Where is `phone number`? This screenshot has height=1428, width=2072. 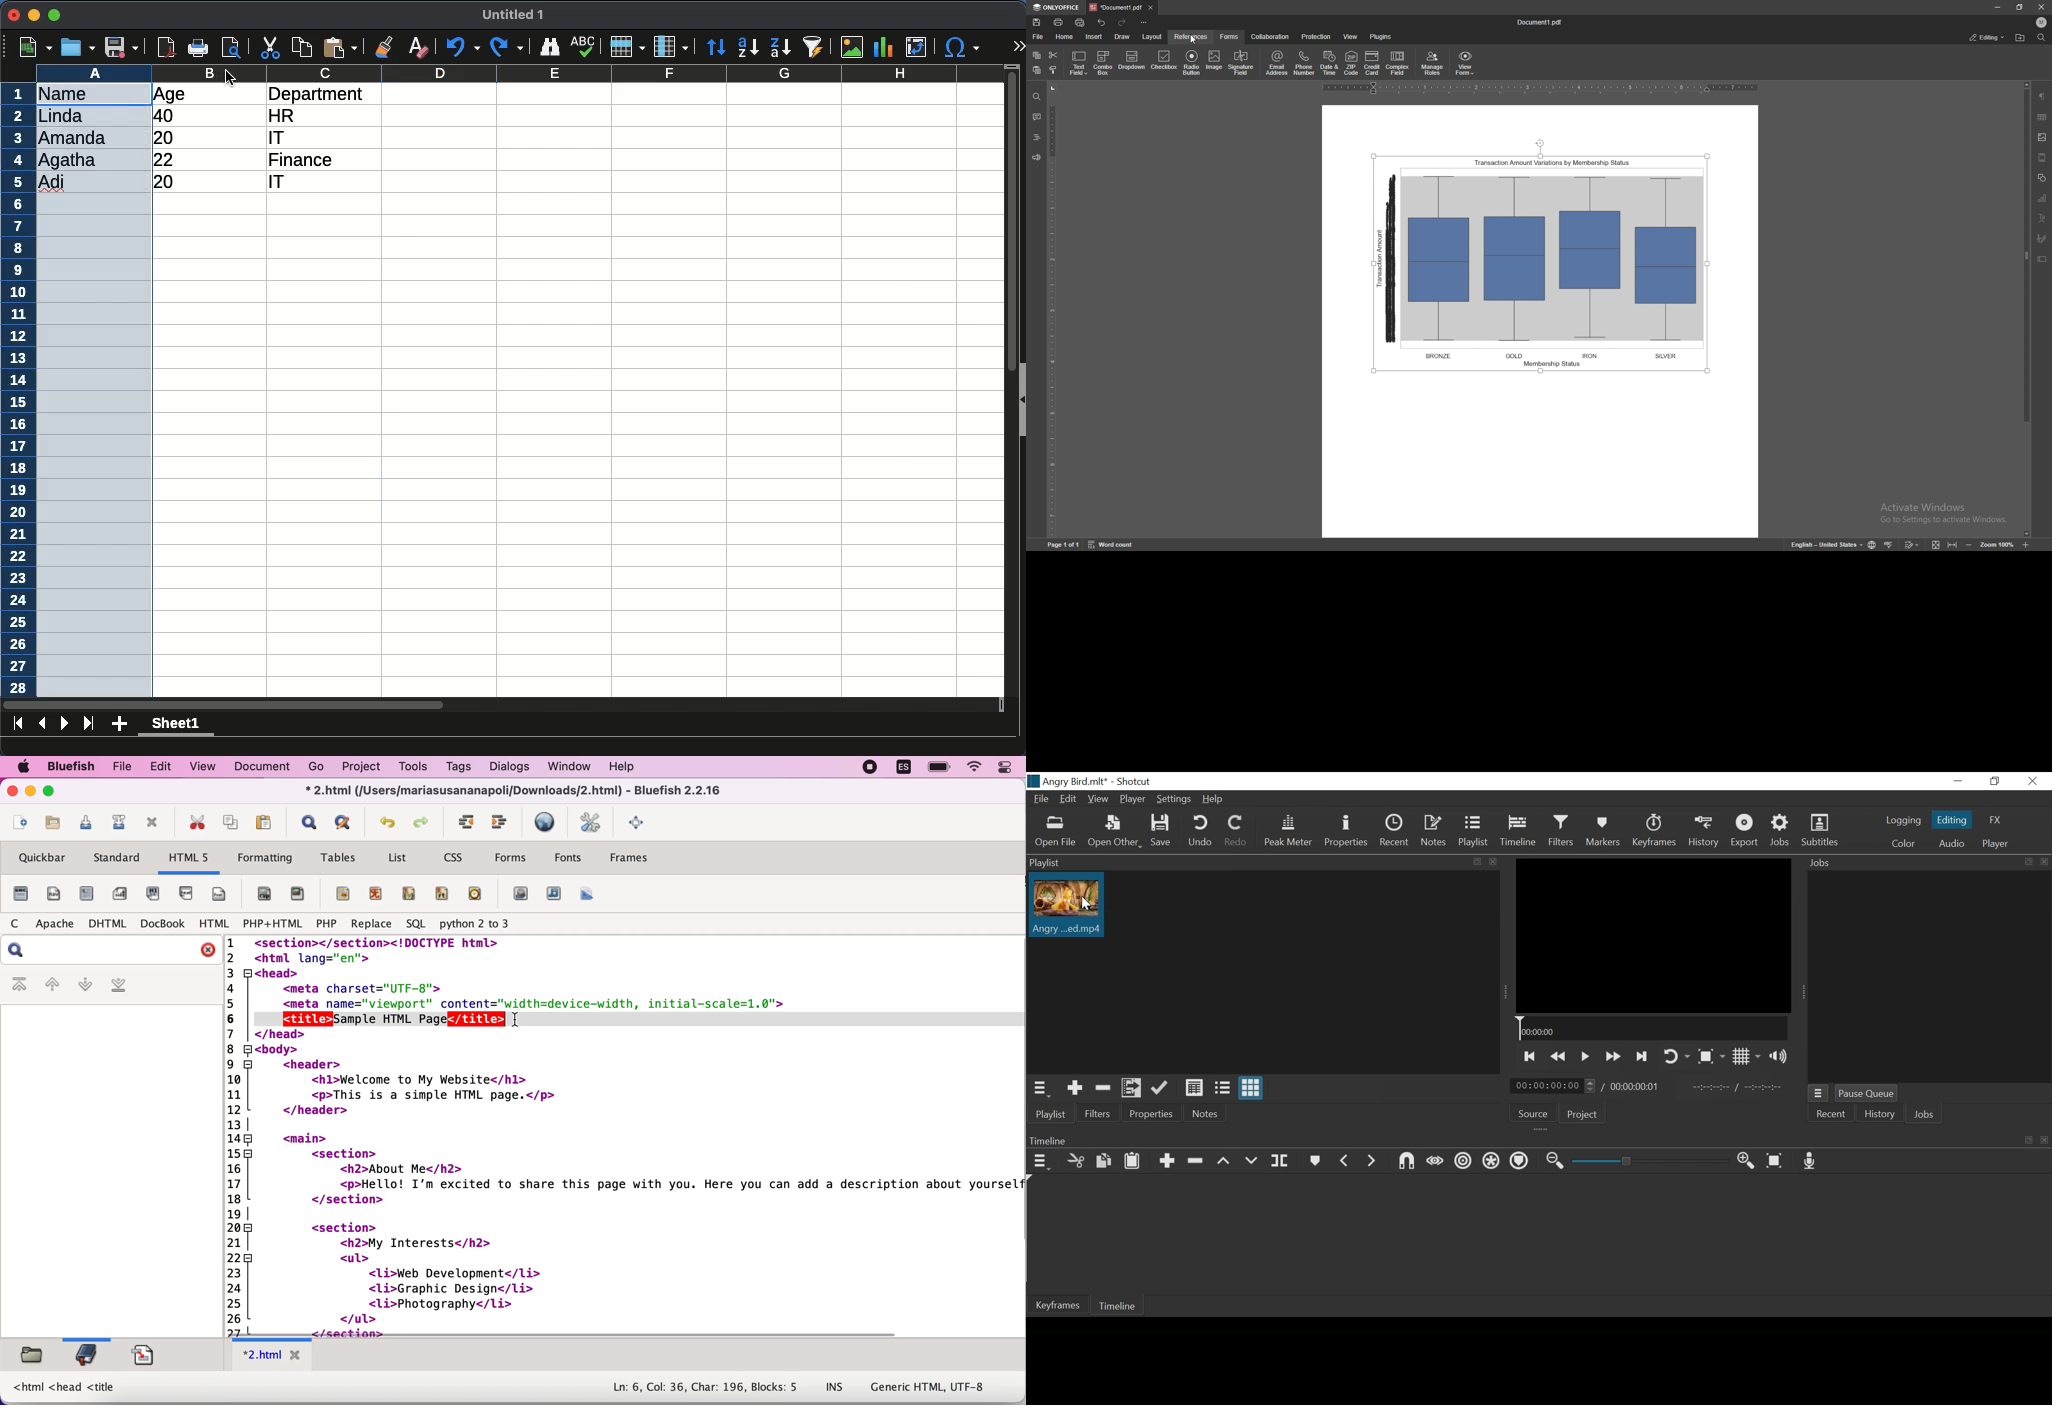
phone number is located at coordinates (1305, 63).